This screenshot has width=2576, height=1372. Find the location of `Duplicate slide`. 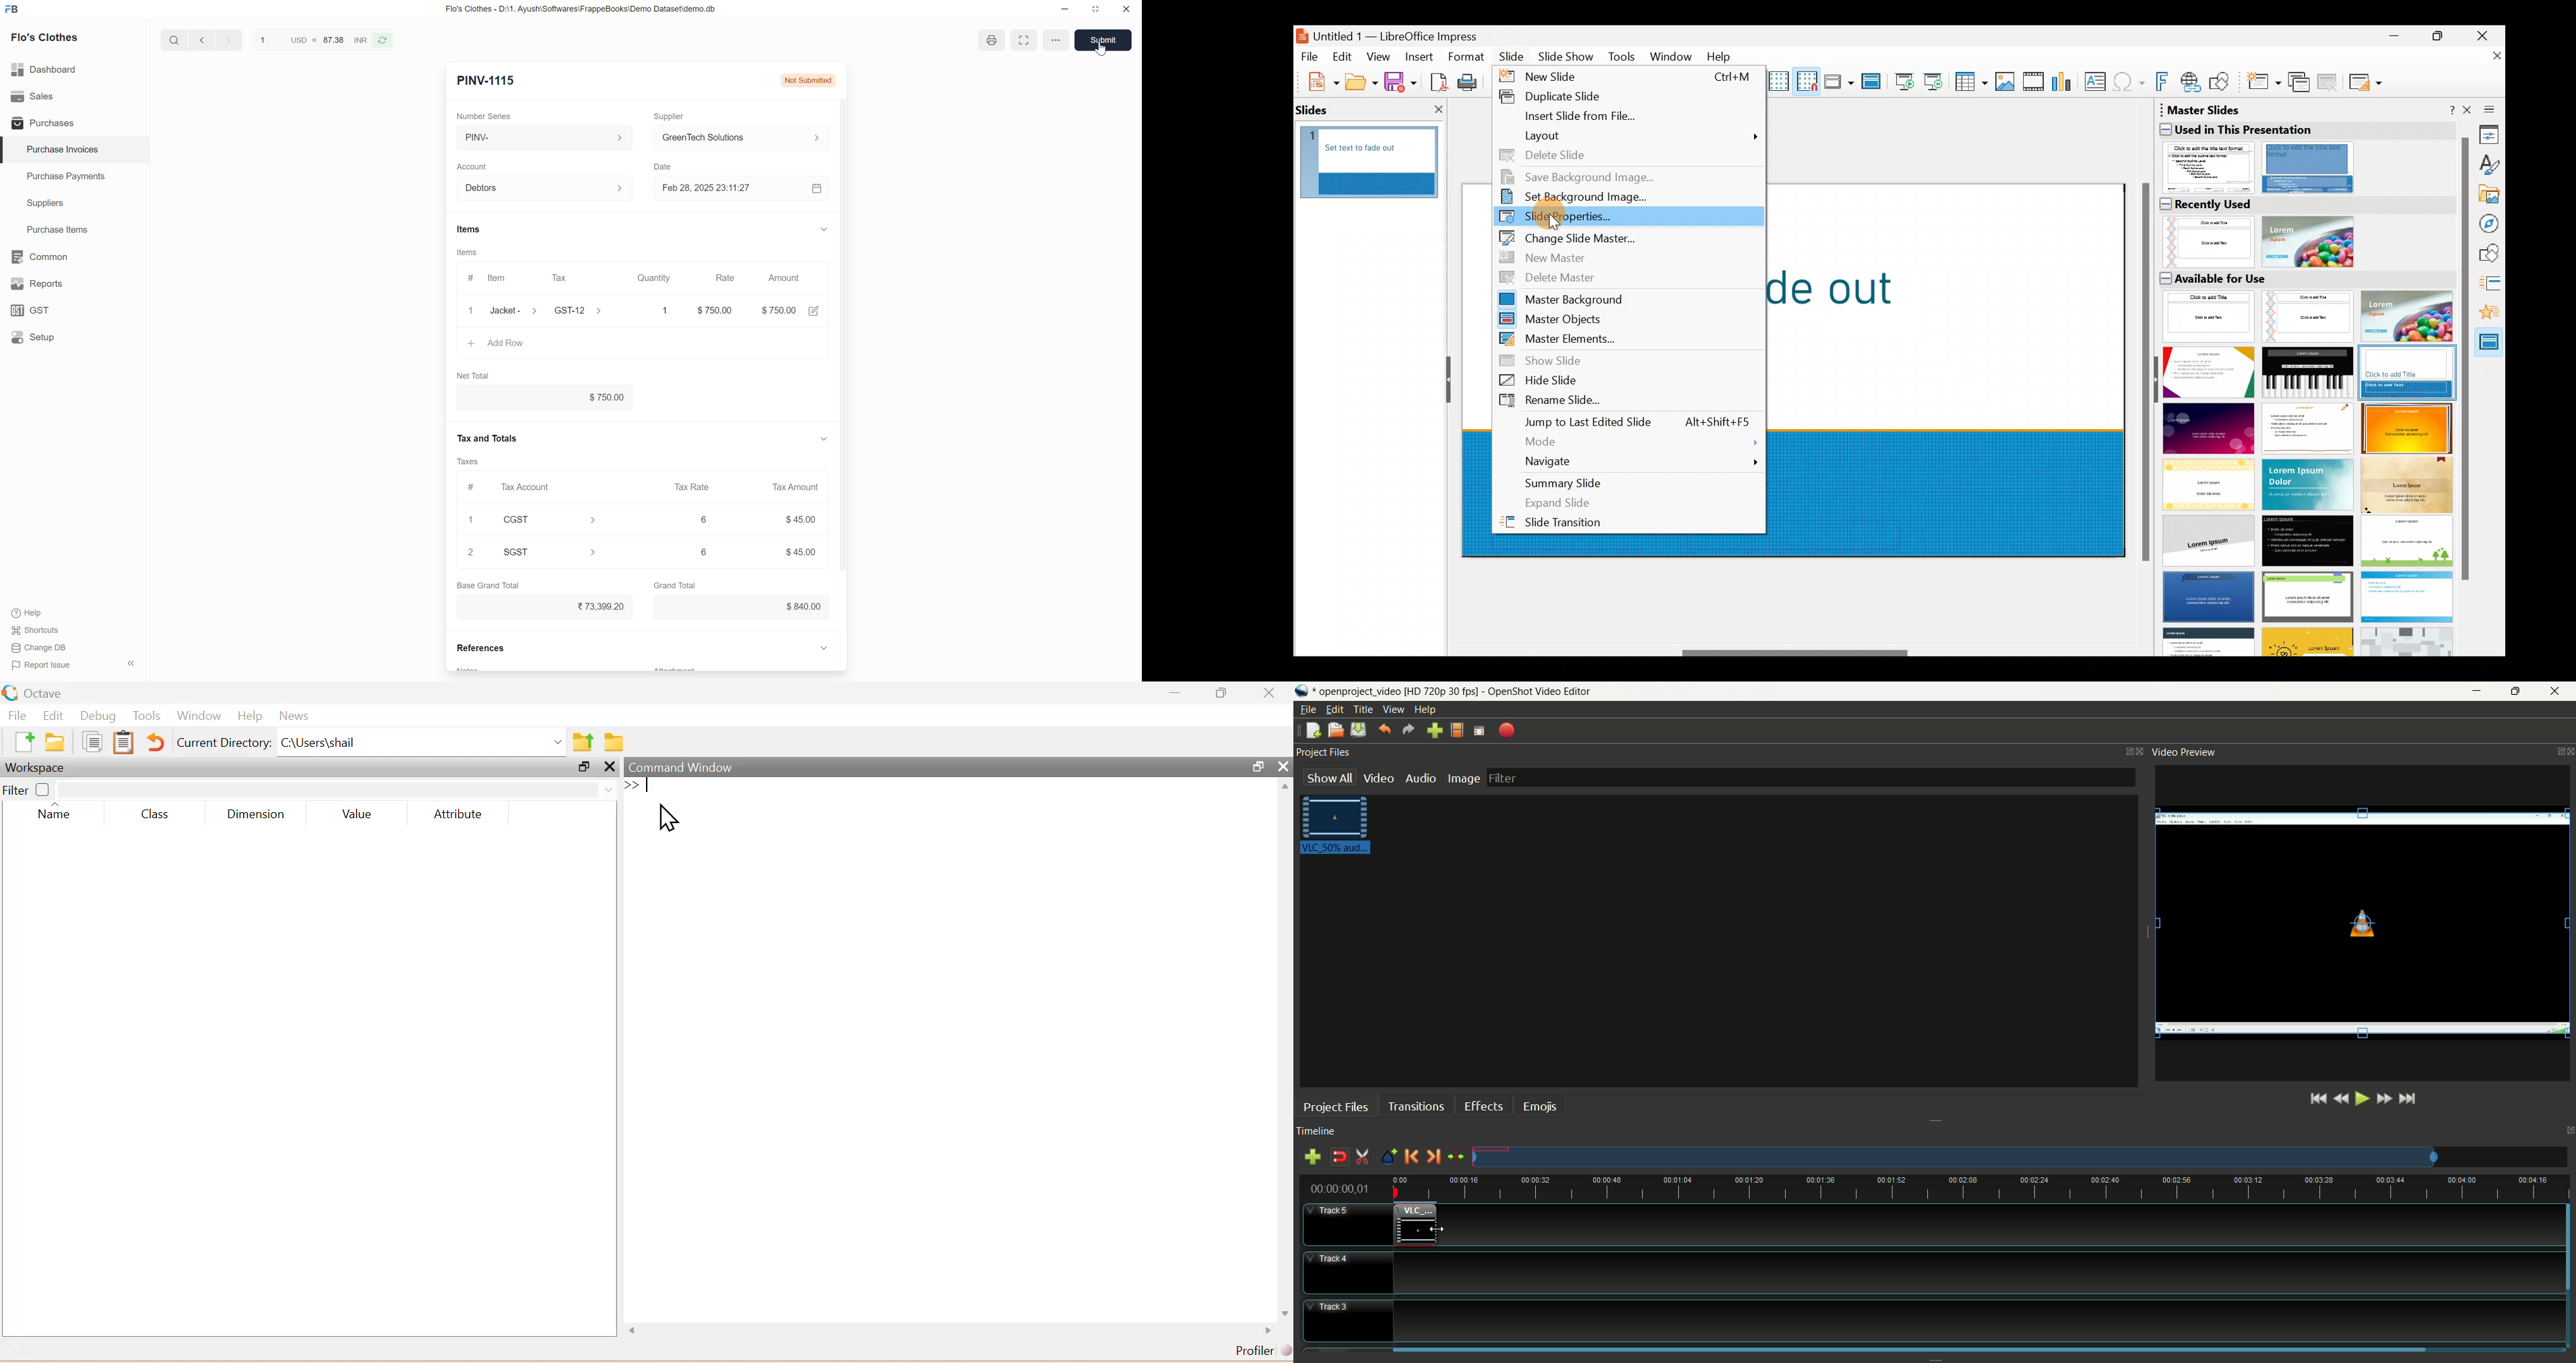

Duplicate slide is located at coordinates (2301, 83).